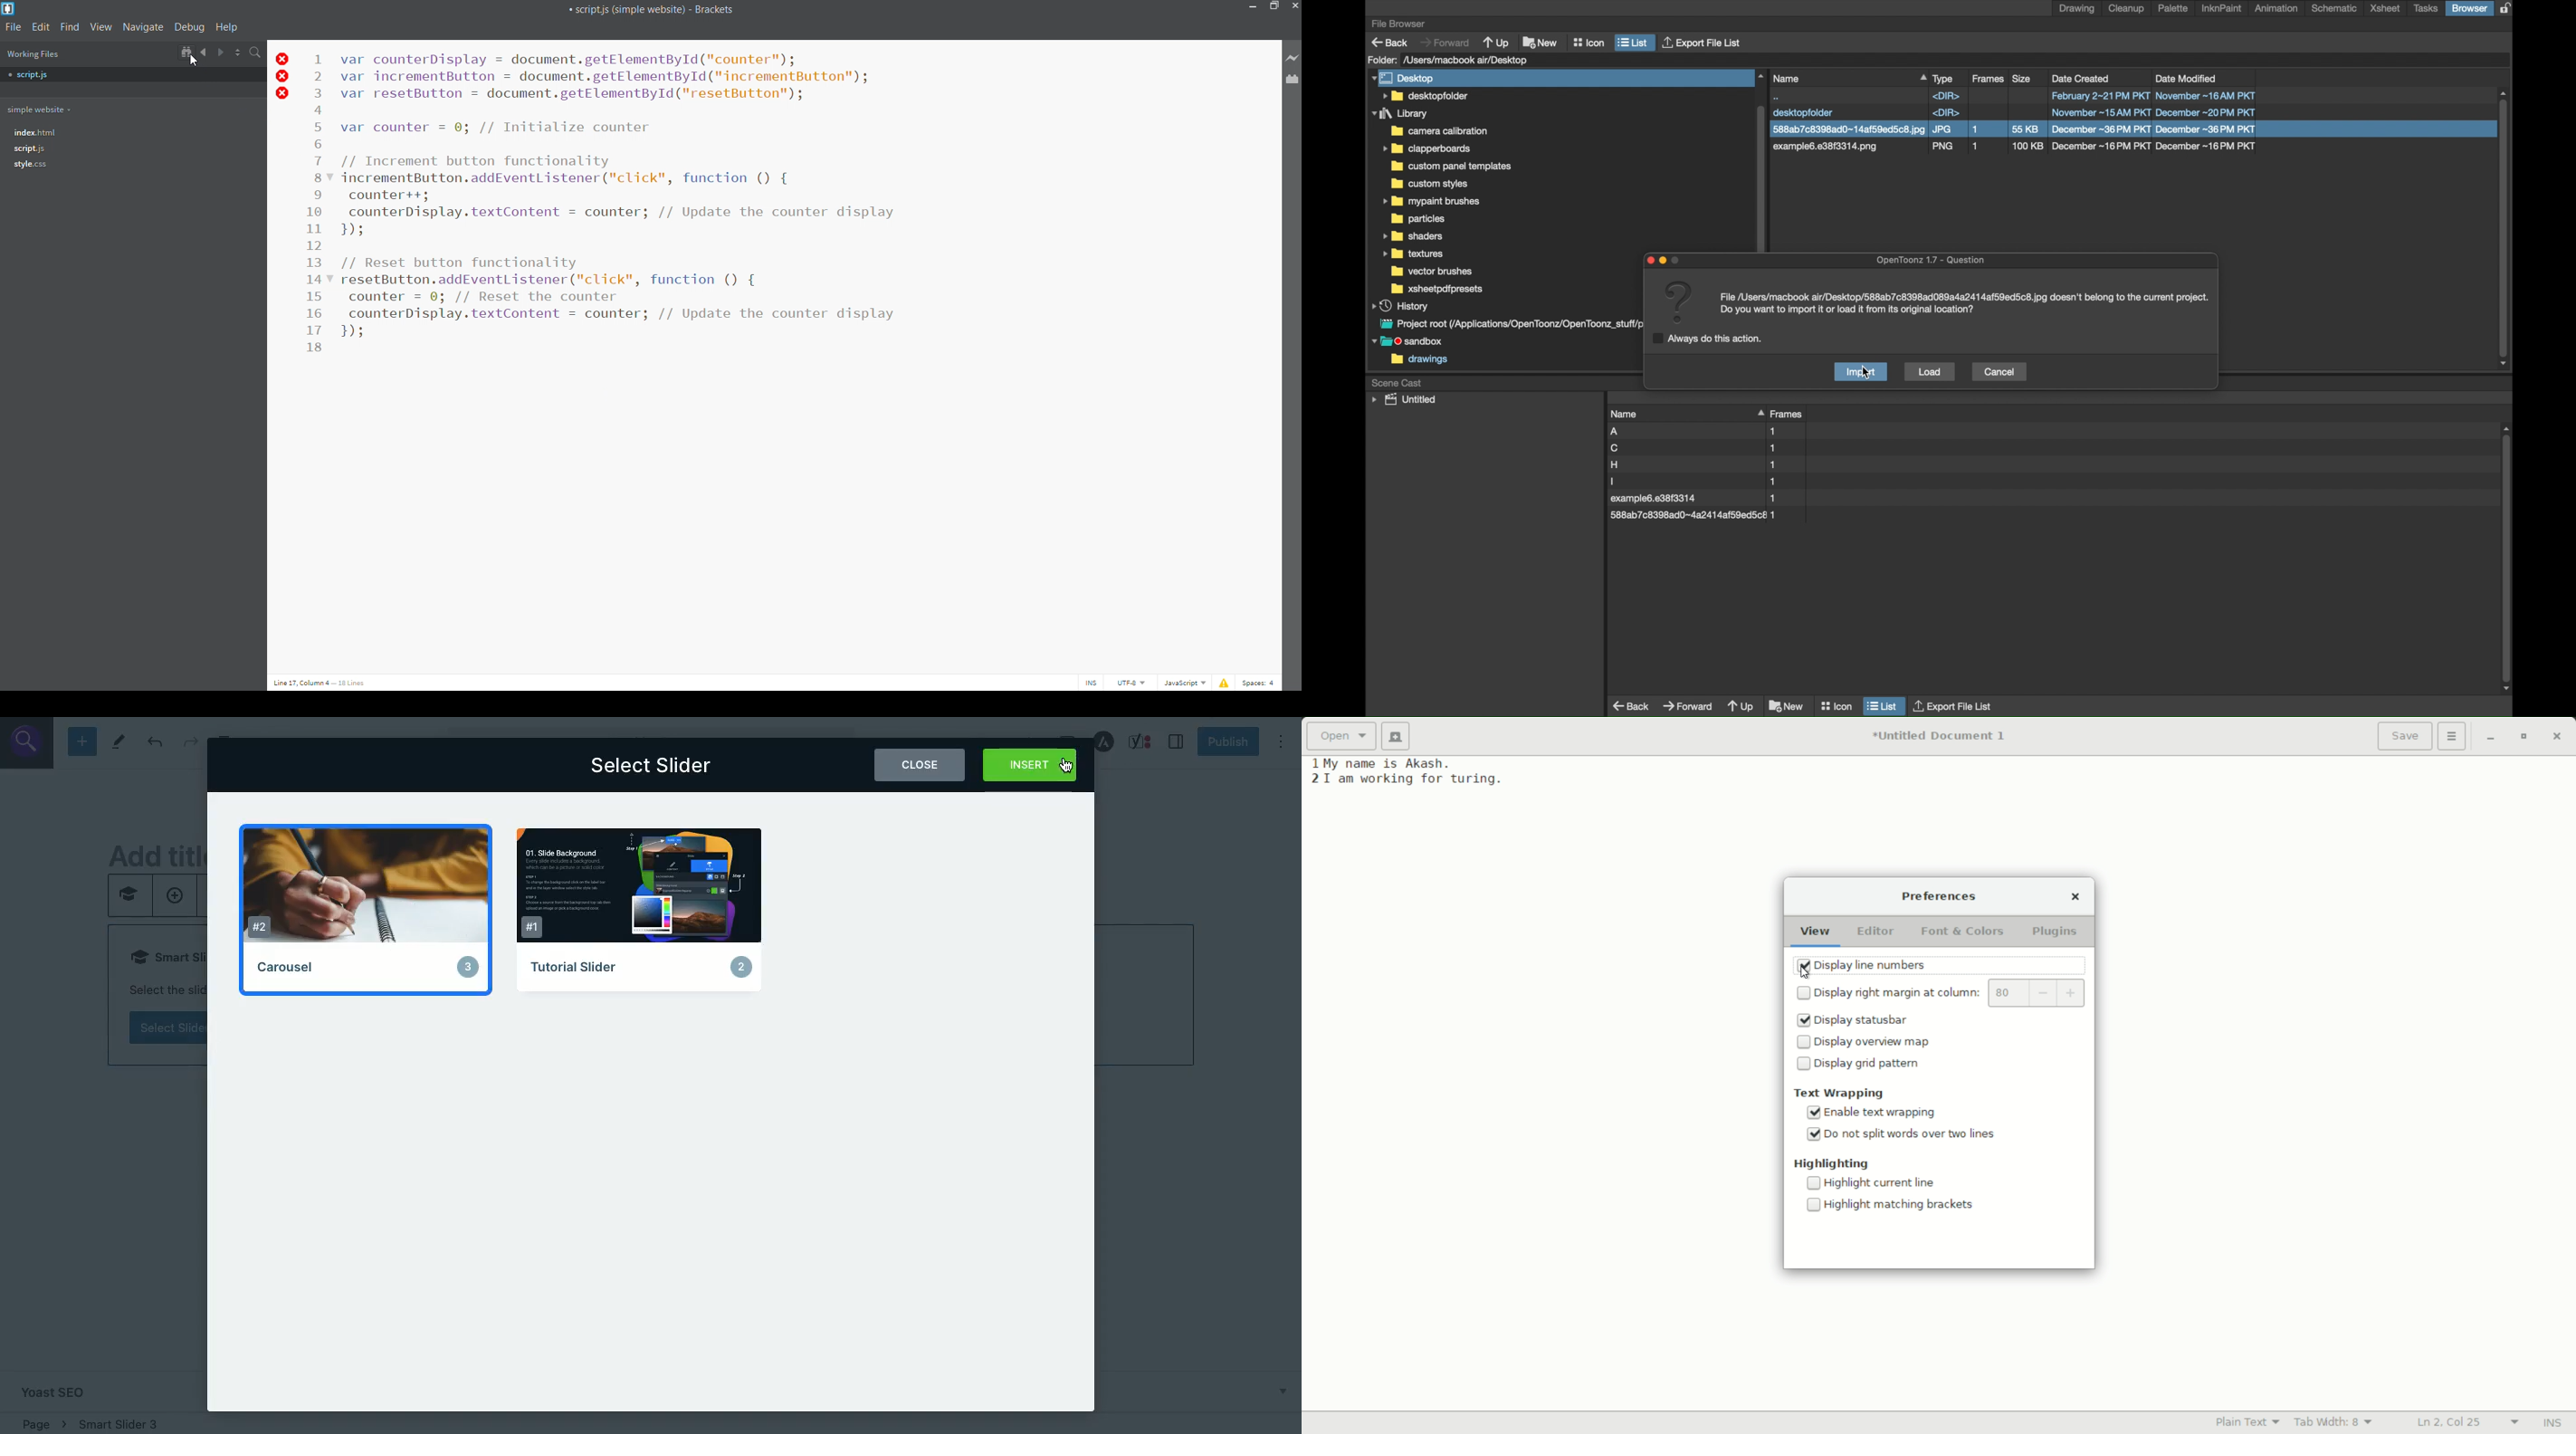  I want to click on file, so click(1697, 432).